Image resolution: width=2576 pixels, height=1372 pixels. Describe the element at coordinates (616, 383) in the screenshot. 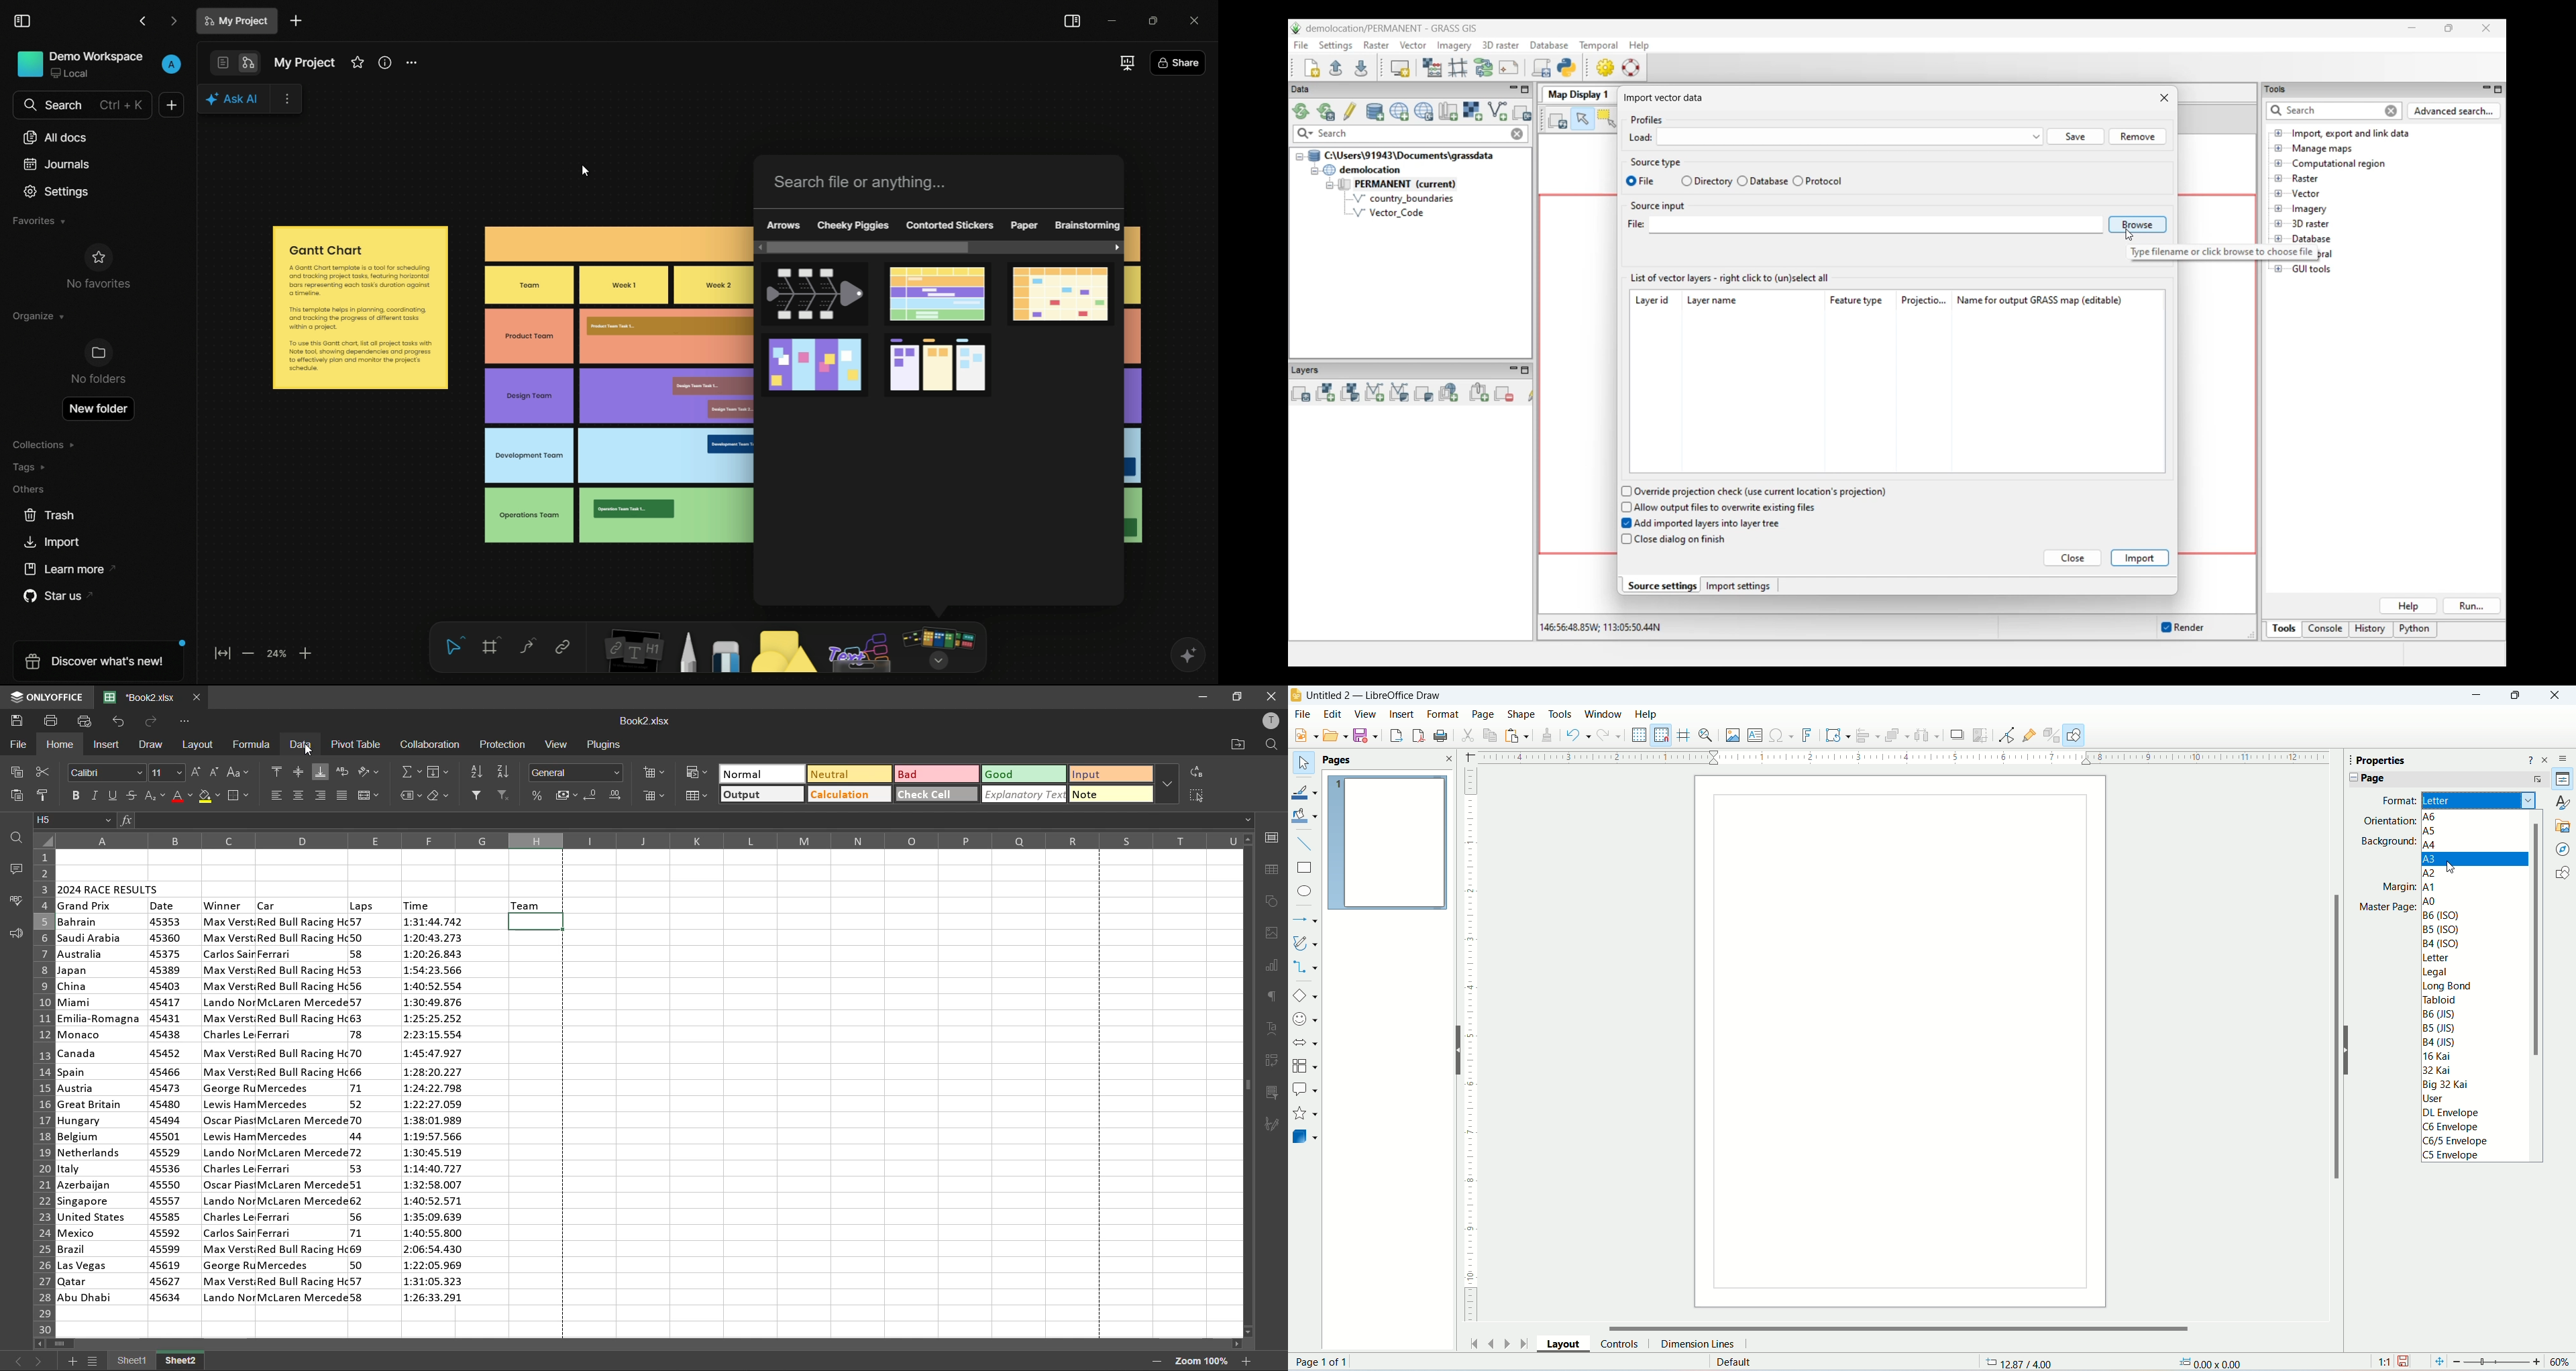

I see `Table` at that location.